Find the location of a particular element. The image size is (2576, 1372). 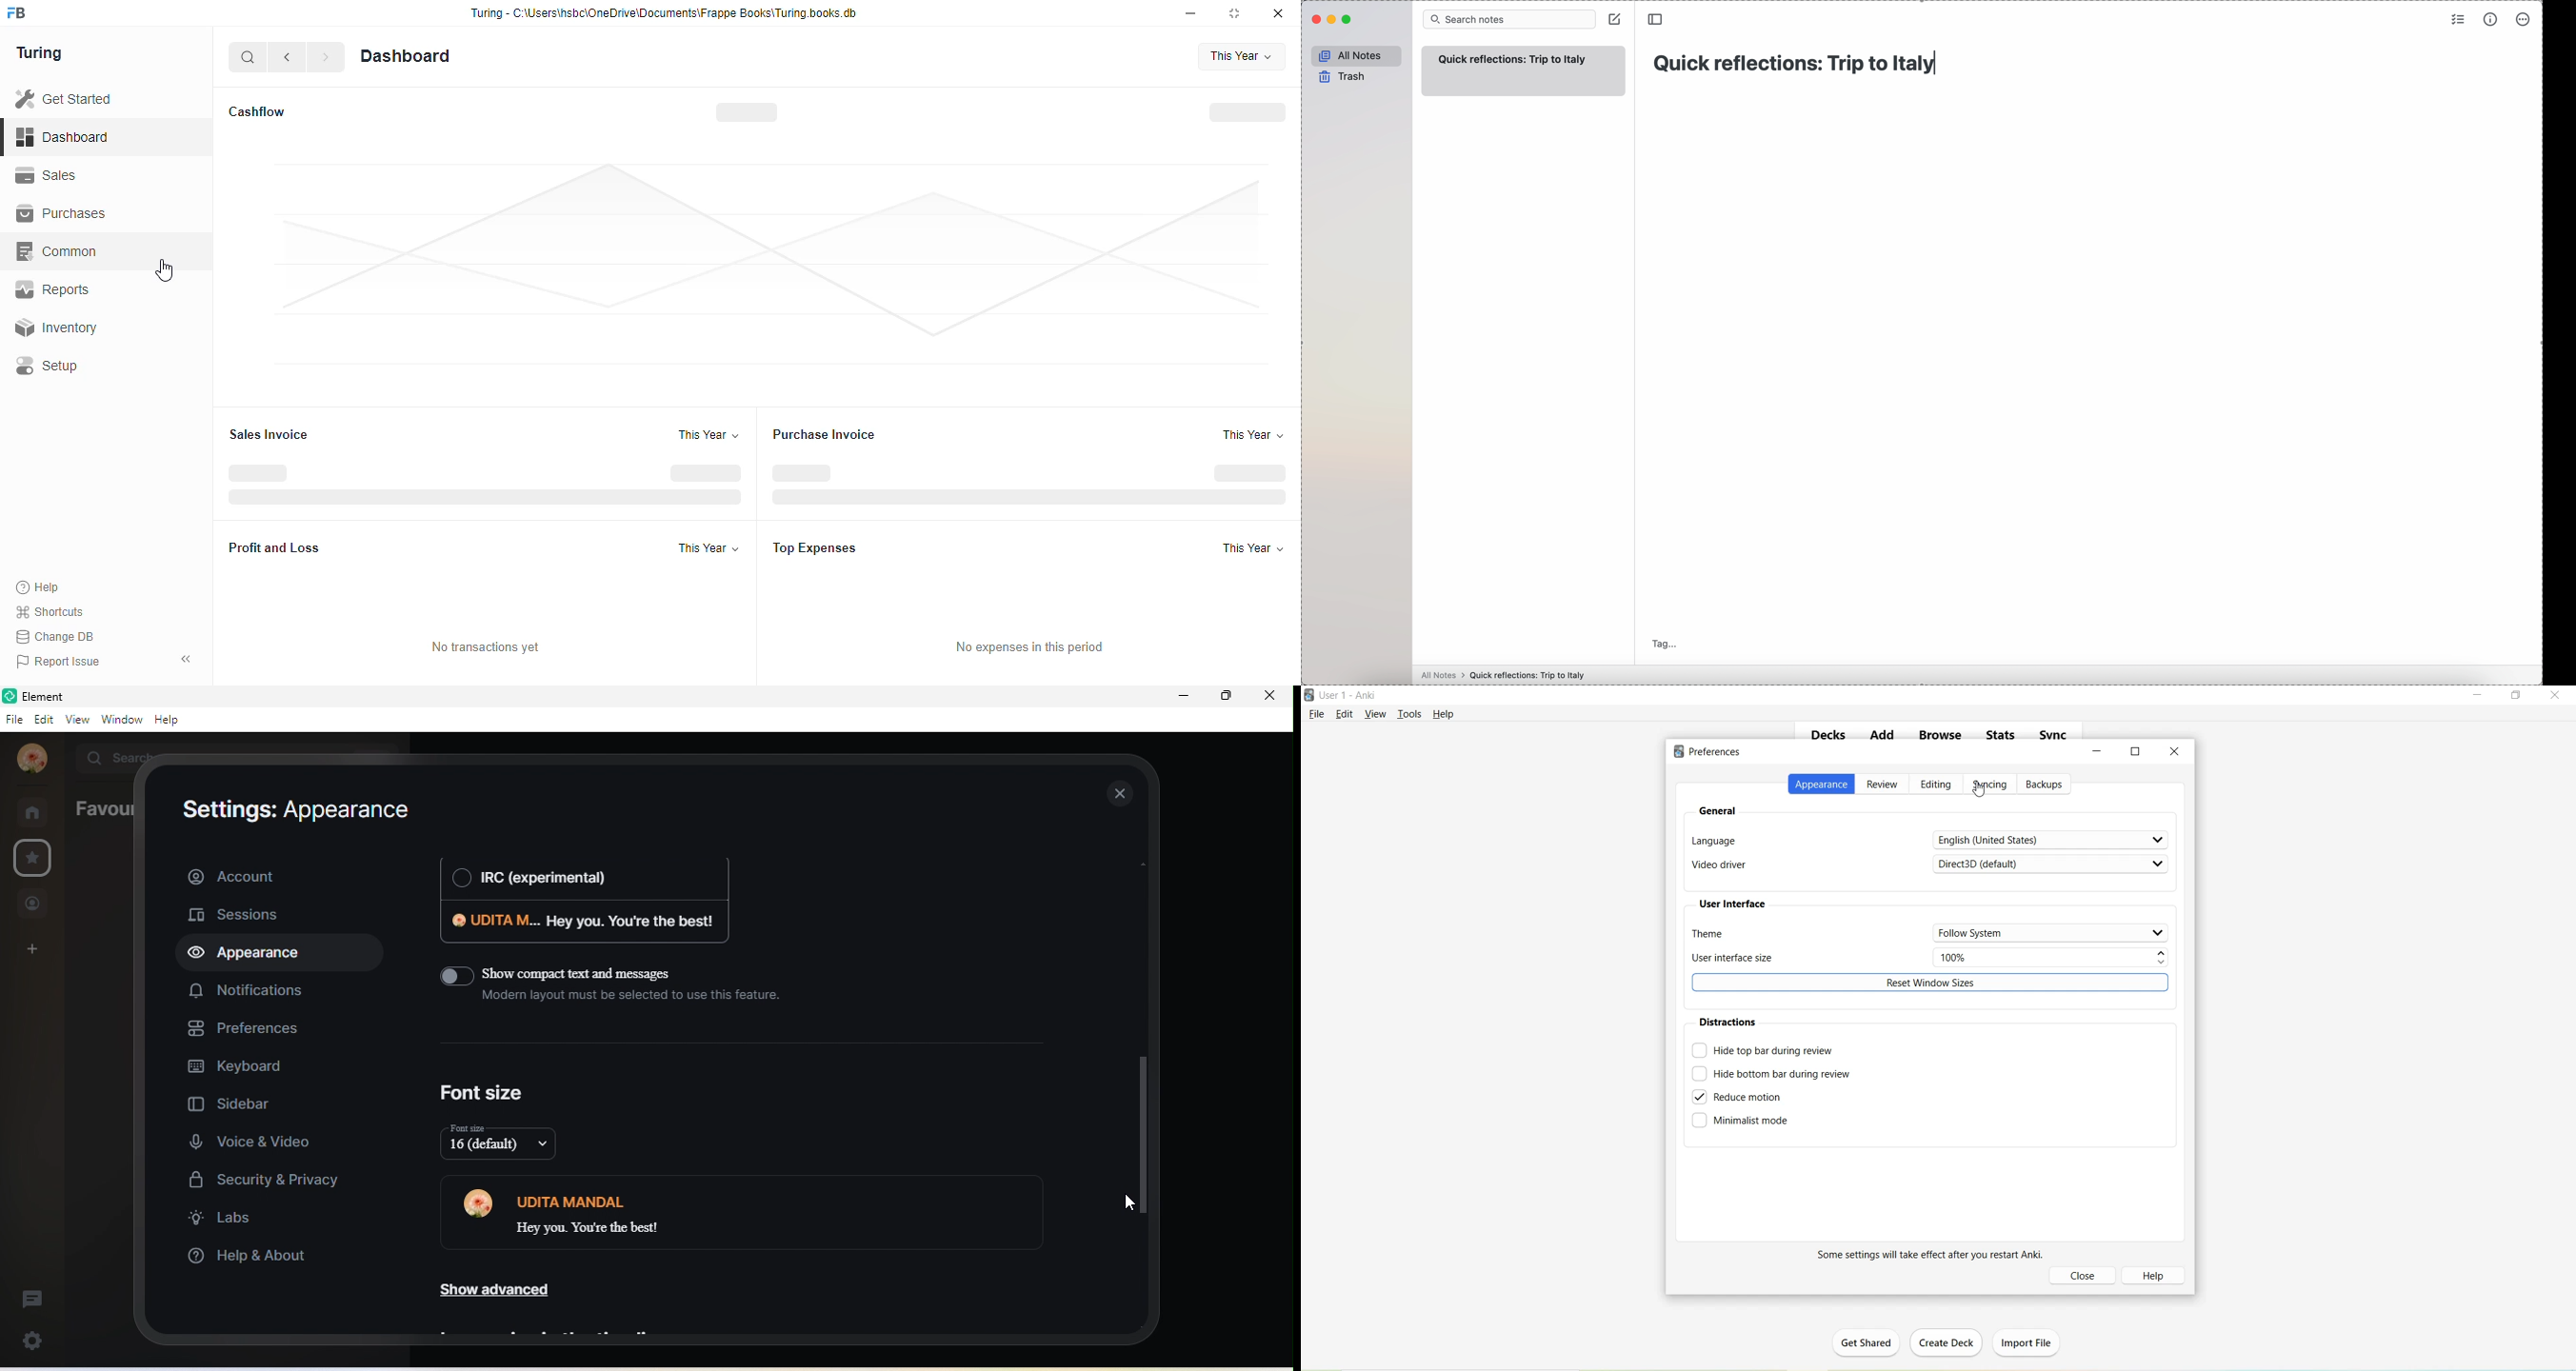

close Simplenote is located at coordinates (1315, 19).